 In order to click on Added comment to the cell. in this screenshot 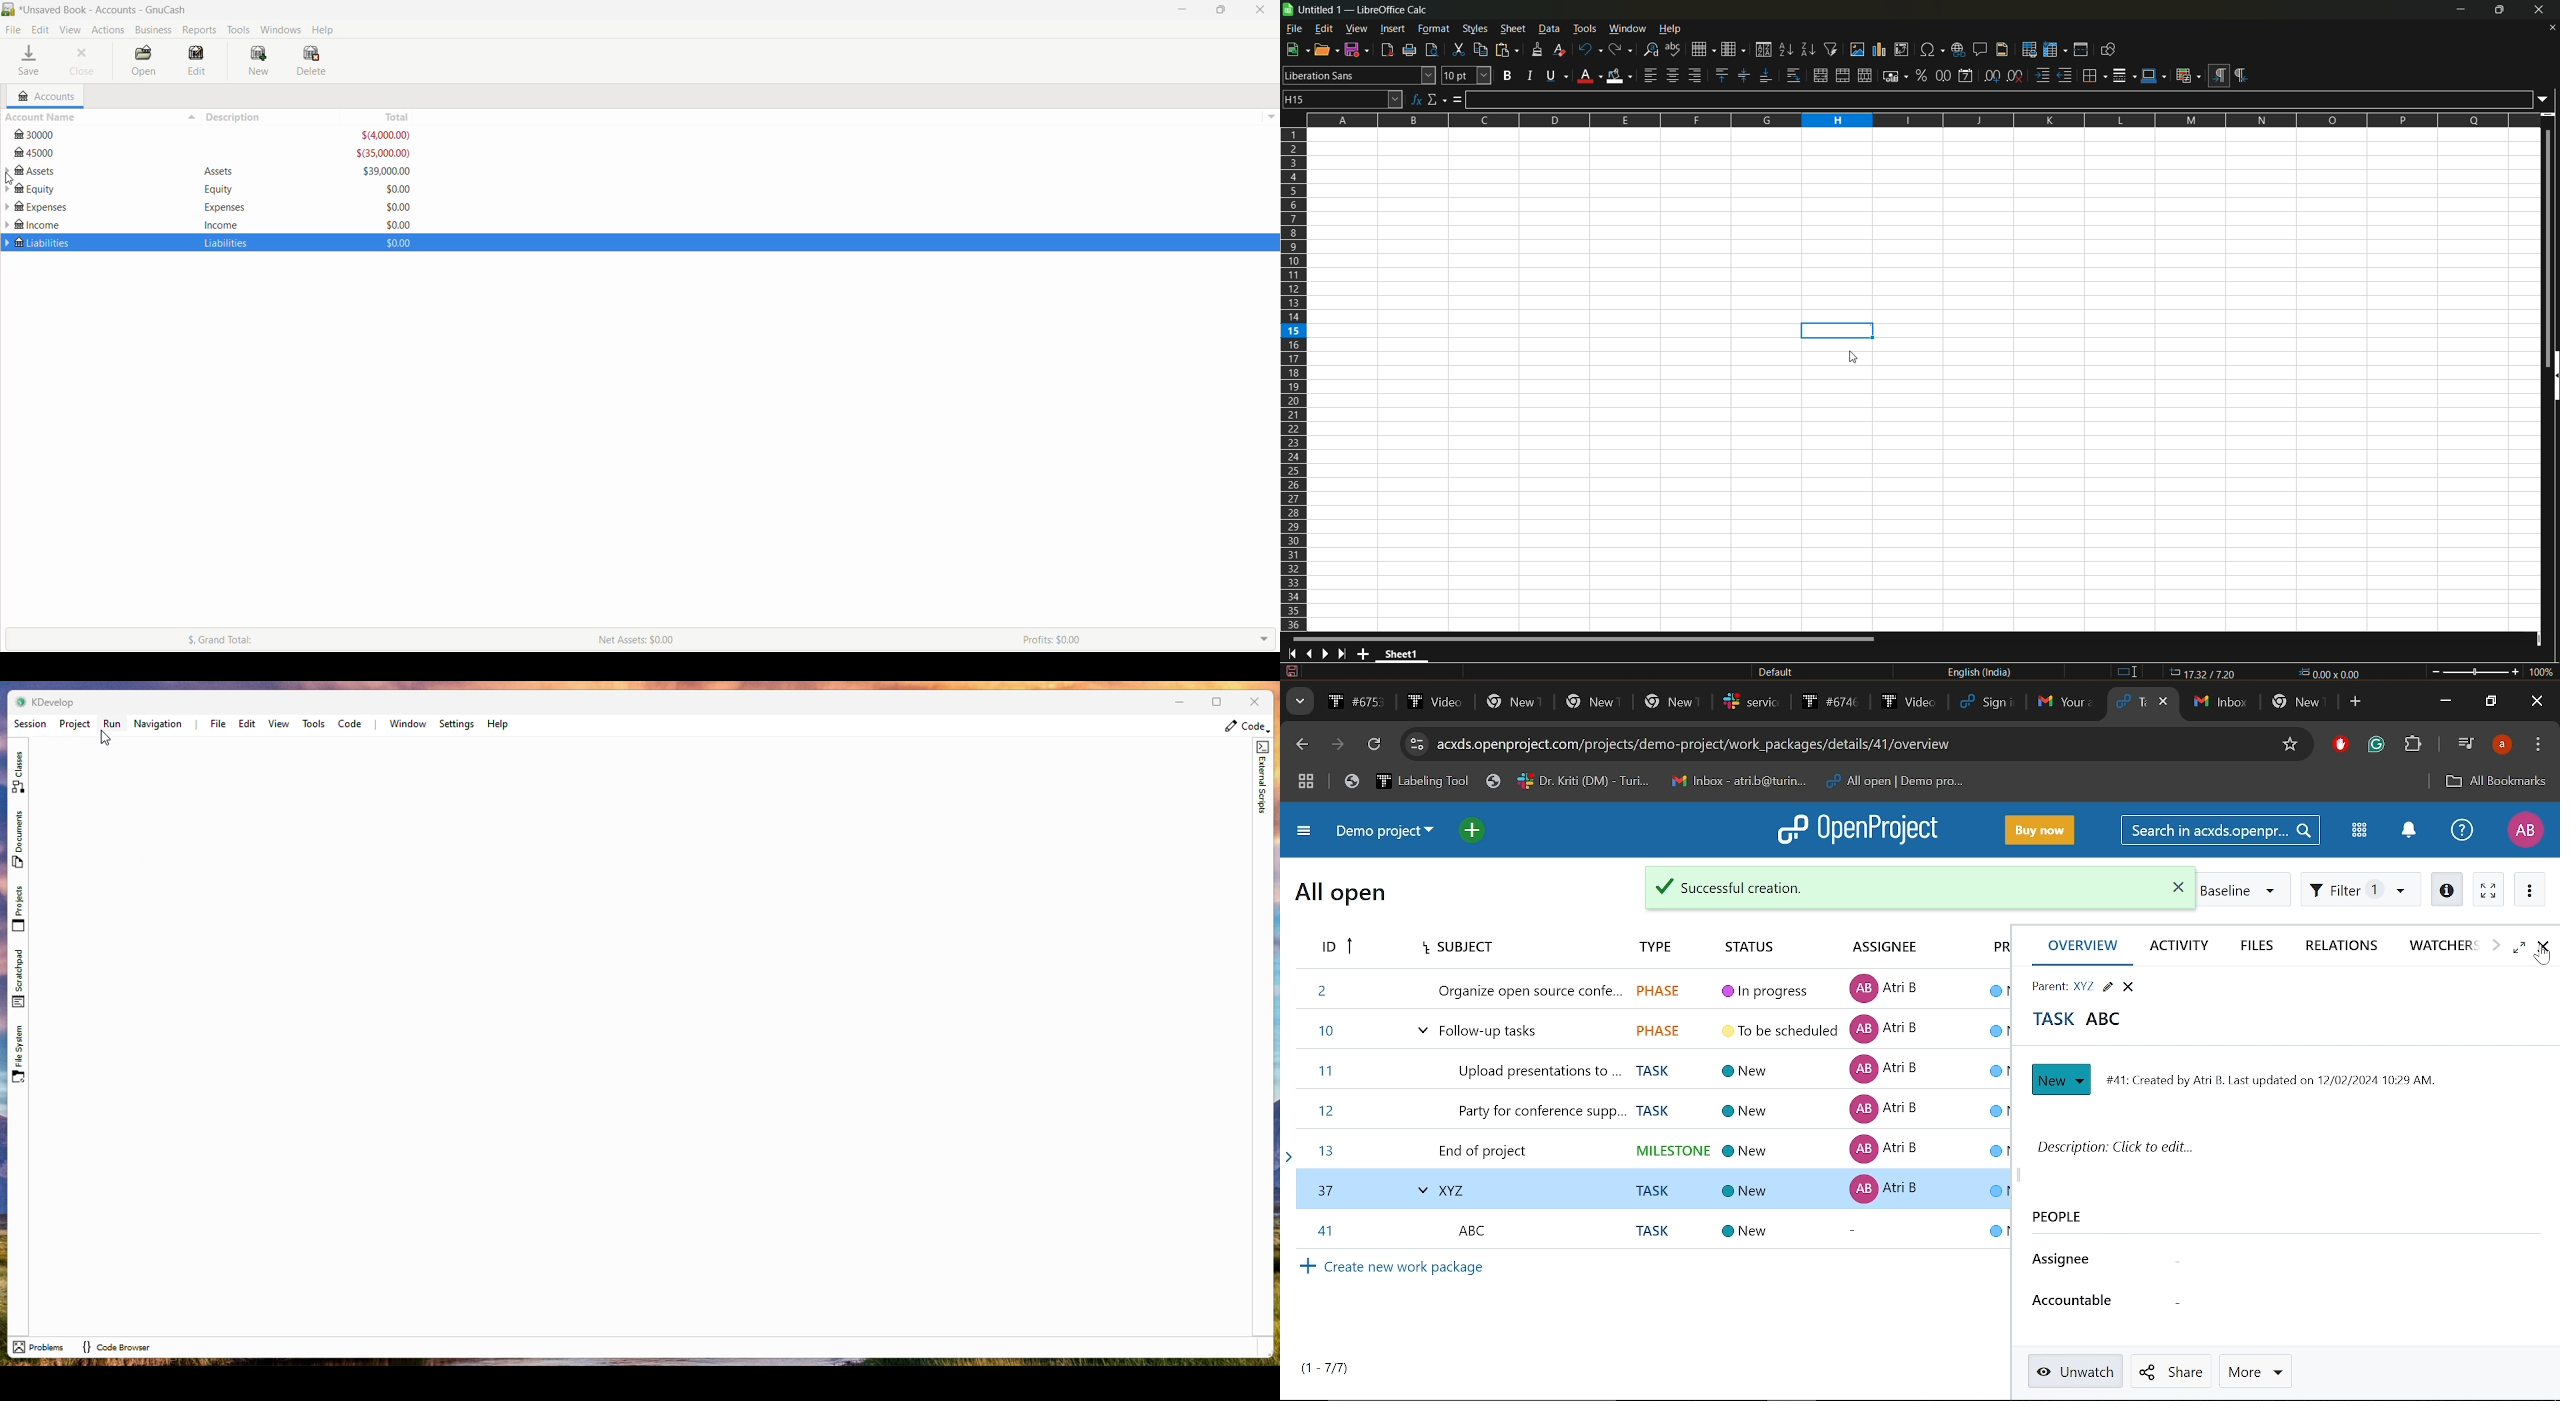, I will do `click(1837, 331)`.